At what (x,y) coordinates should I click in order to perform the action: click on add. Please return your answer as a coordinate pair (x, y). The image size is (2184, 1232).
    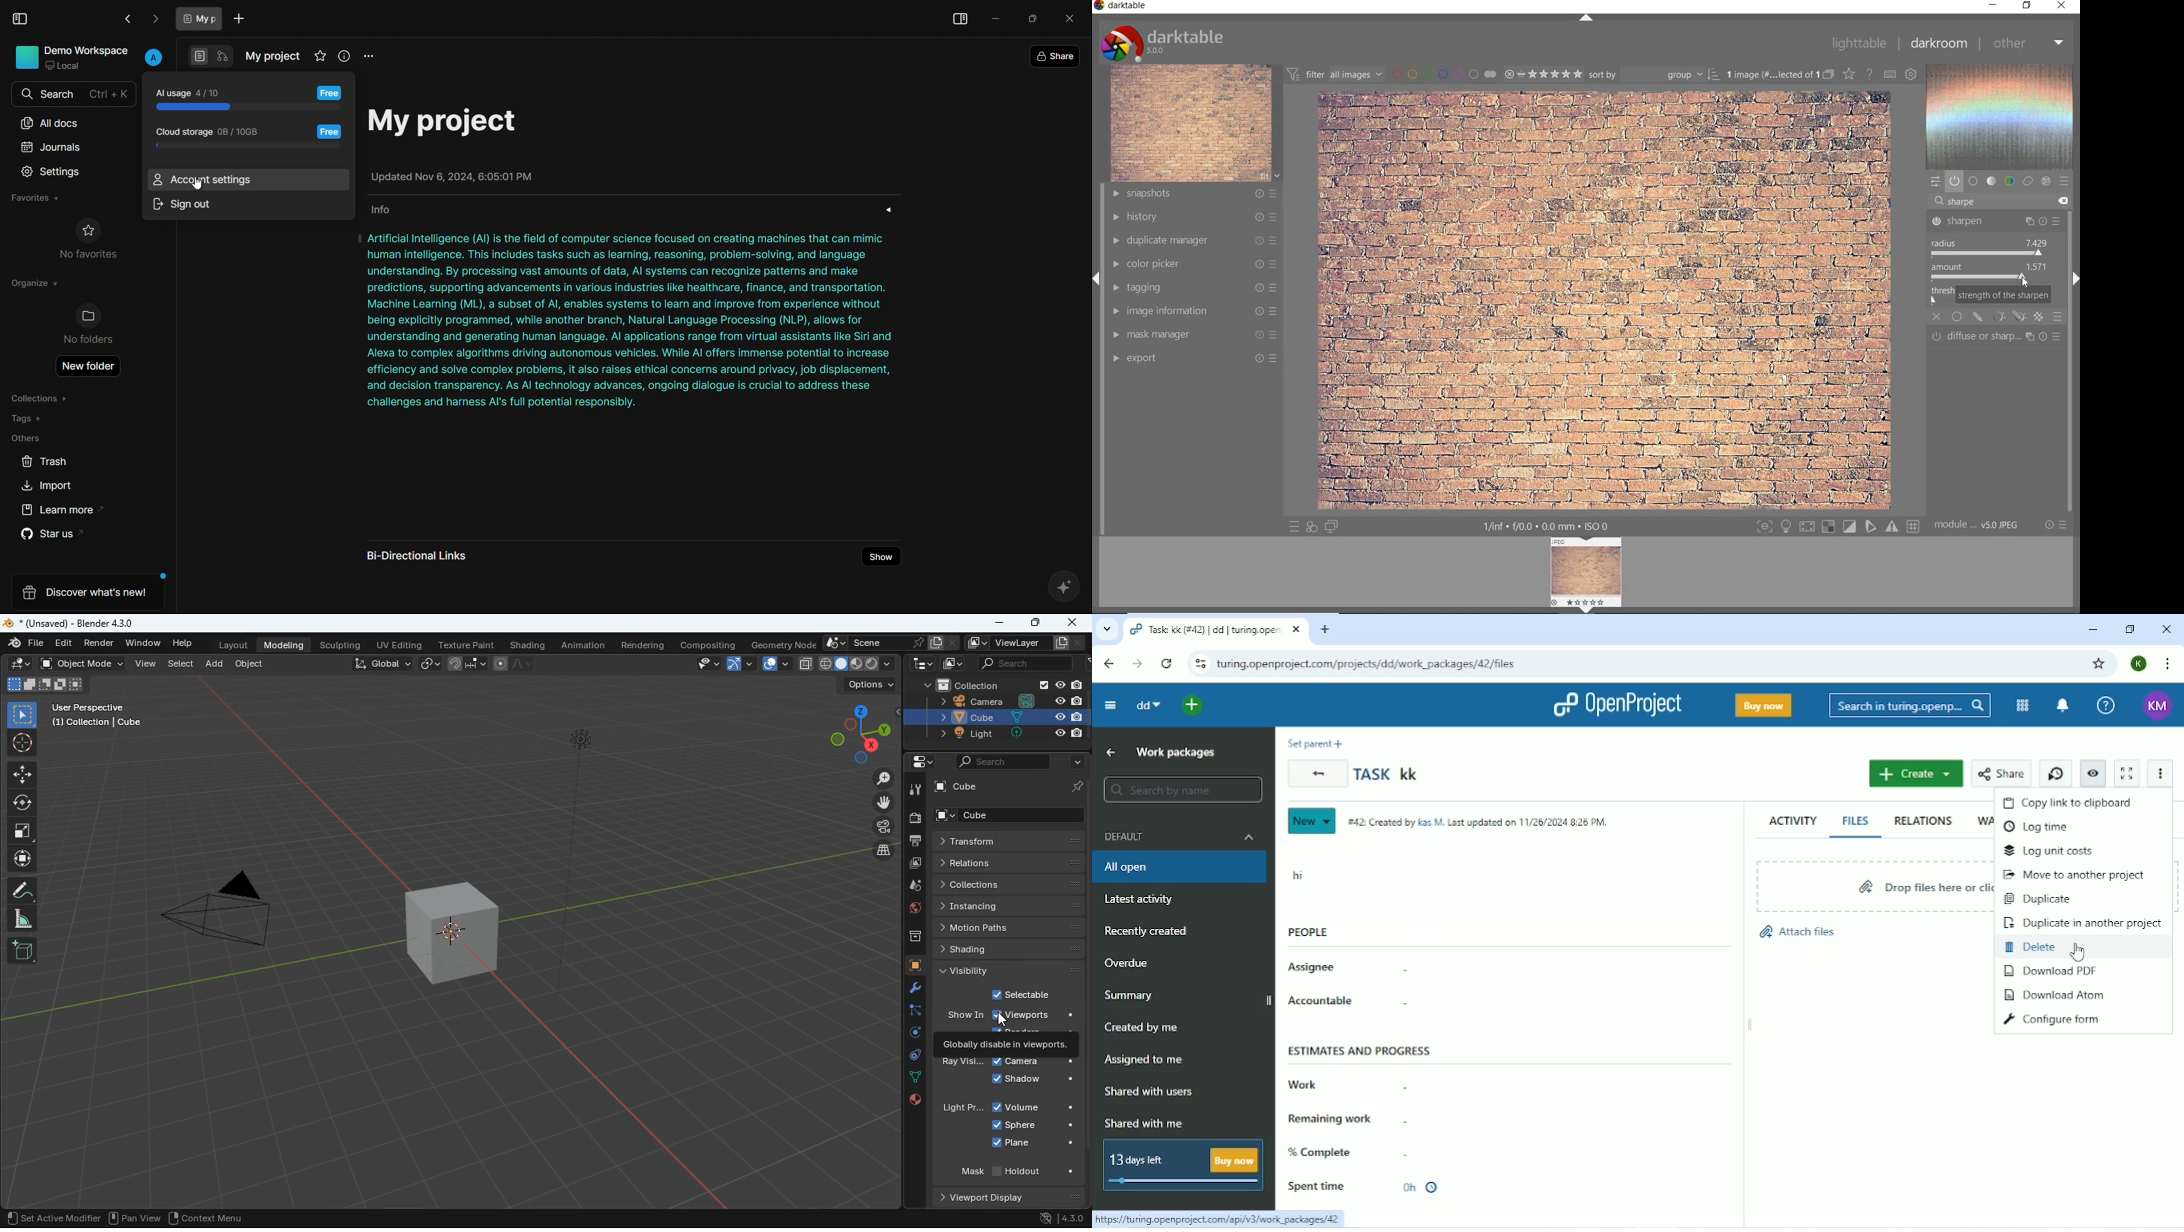
    Looking at the image, I should click on (216, 666).